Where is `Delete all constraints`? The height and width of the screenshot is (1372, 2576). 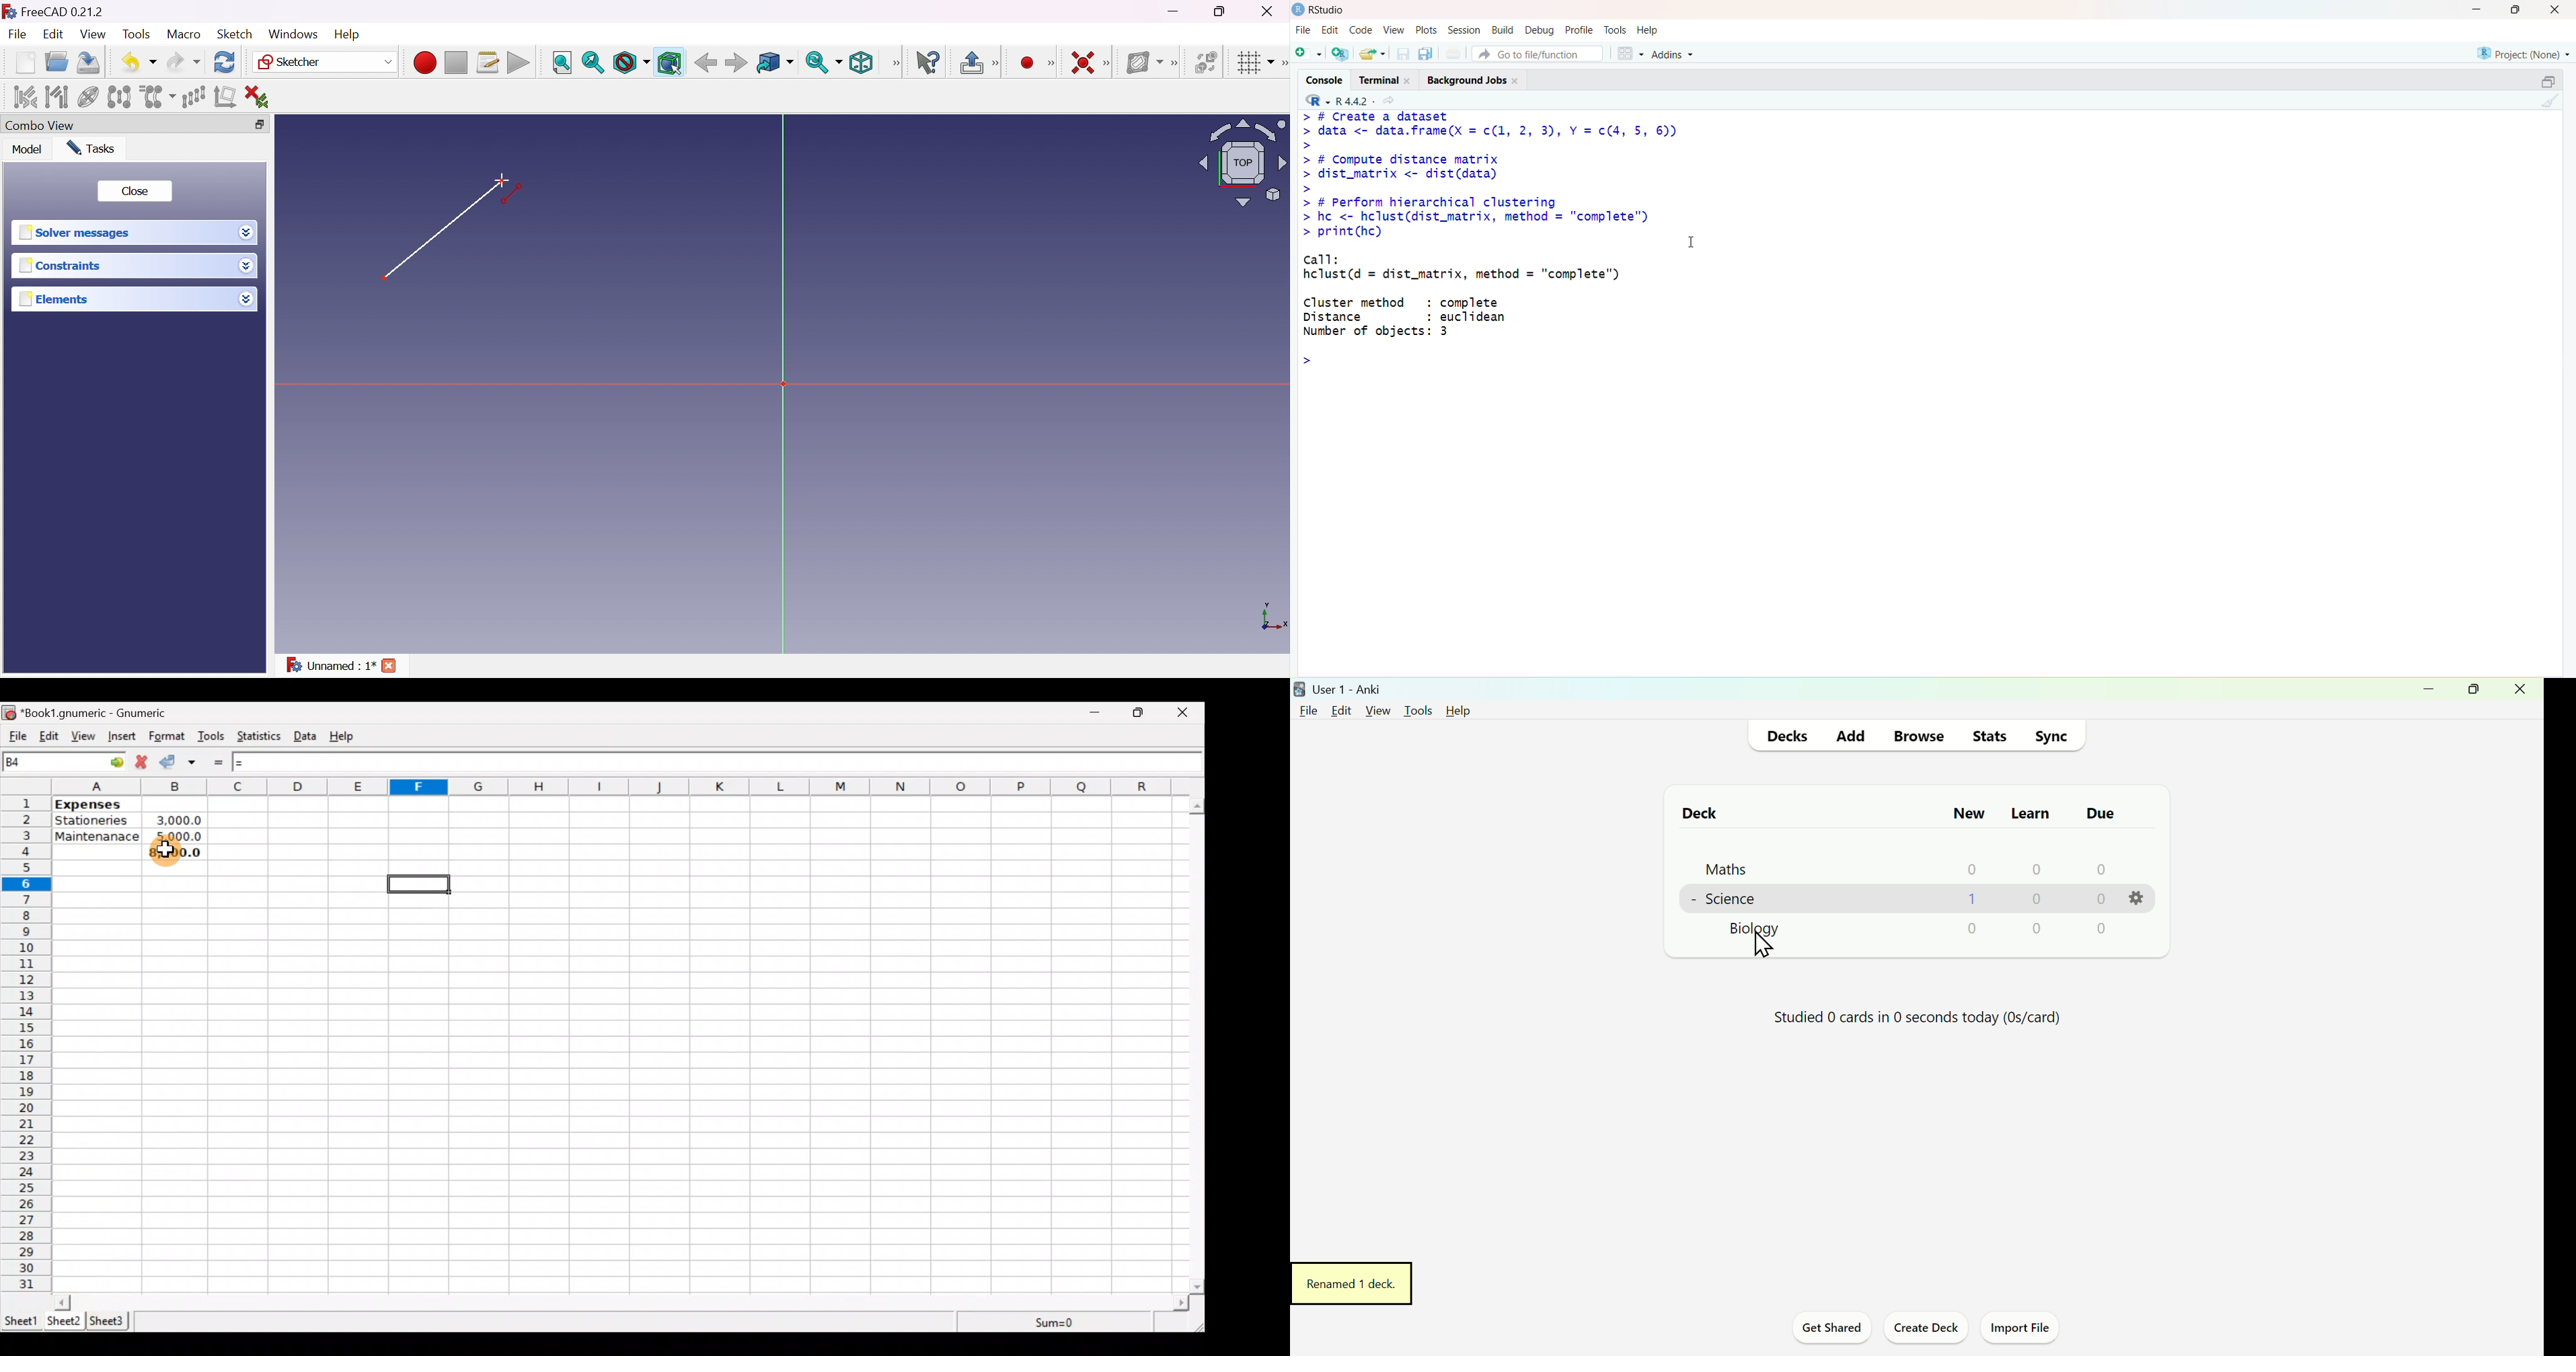
Delete all constraints is located at coordinates (261, 96).